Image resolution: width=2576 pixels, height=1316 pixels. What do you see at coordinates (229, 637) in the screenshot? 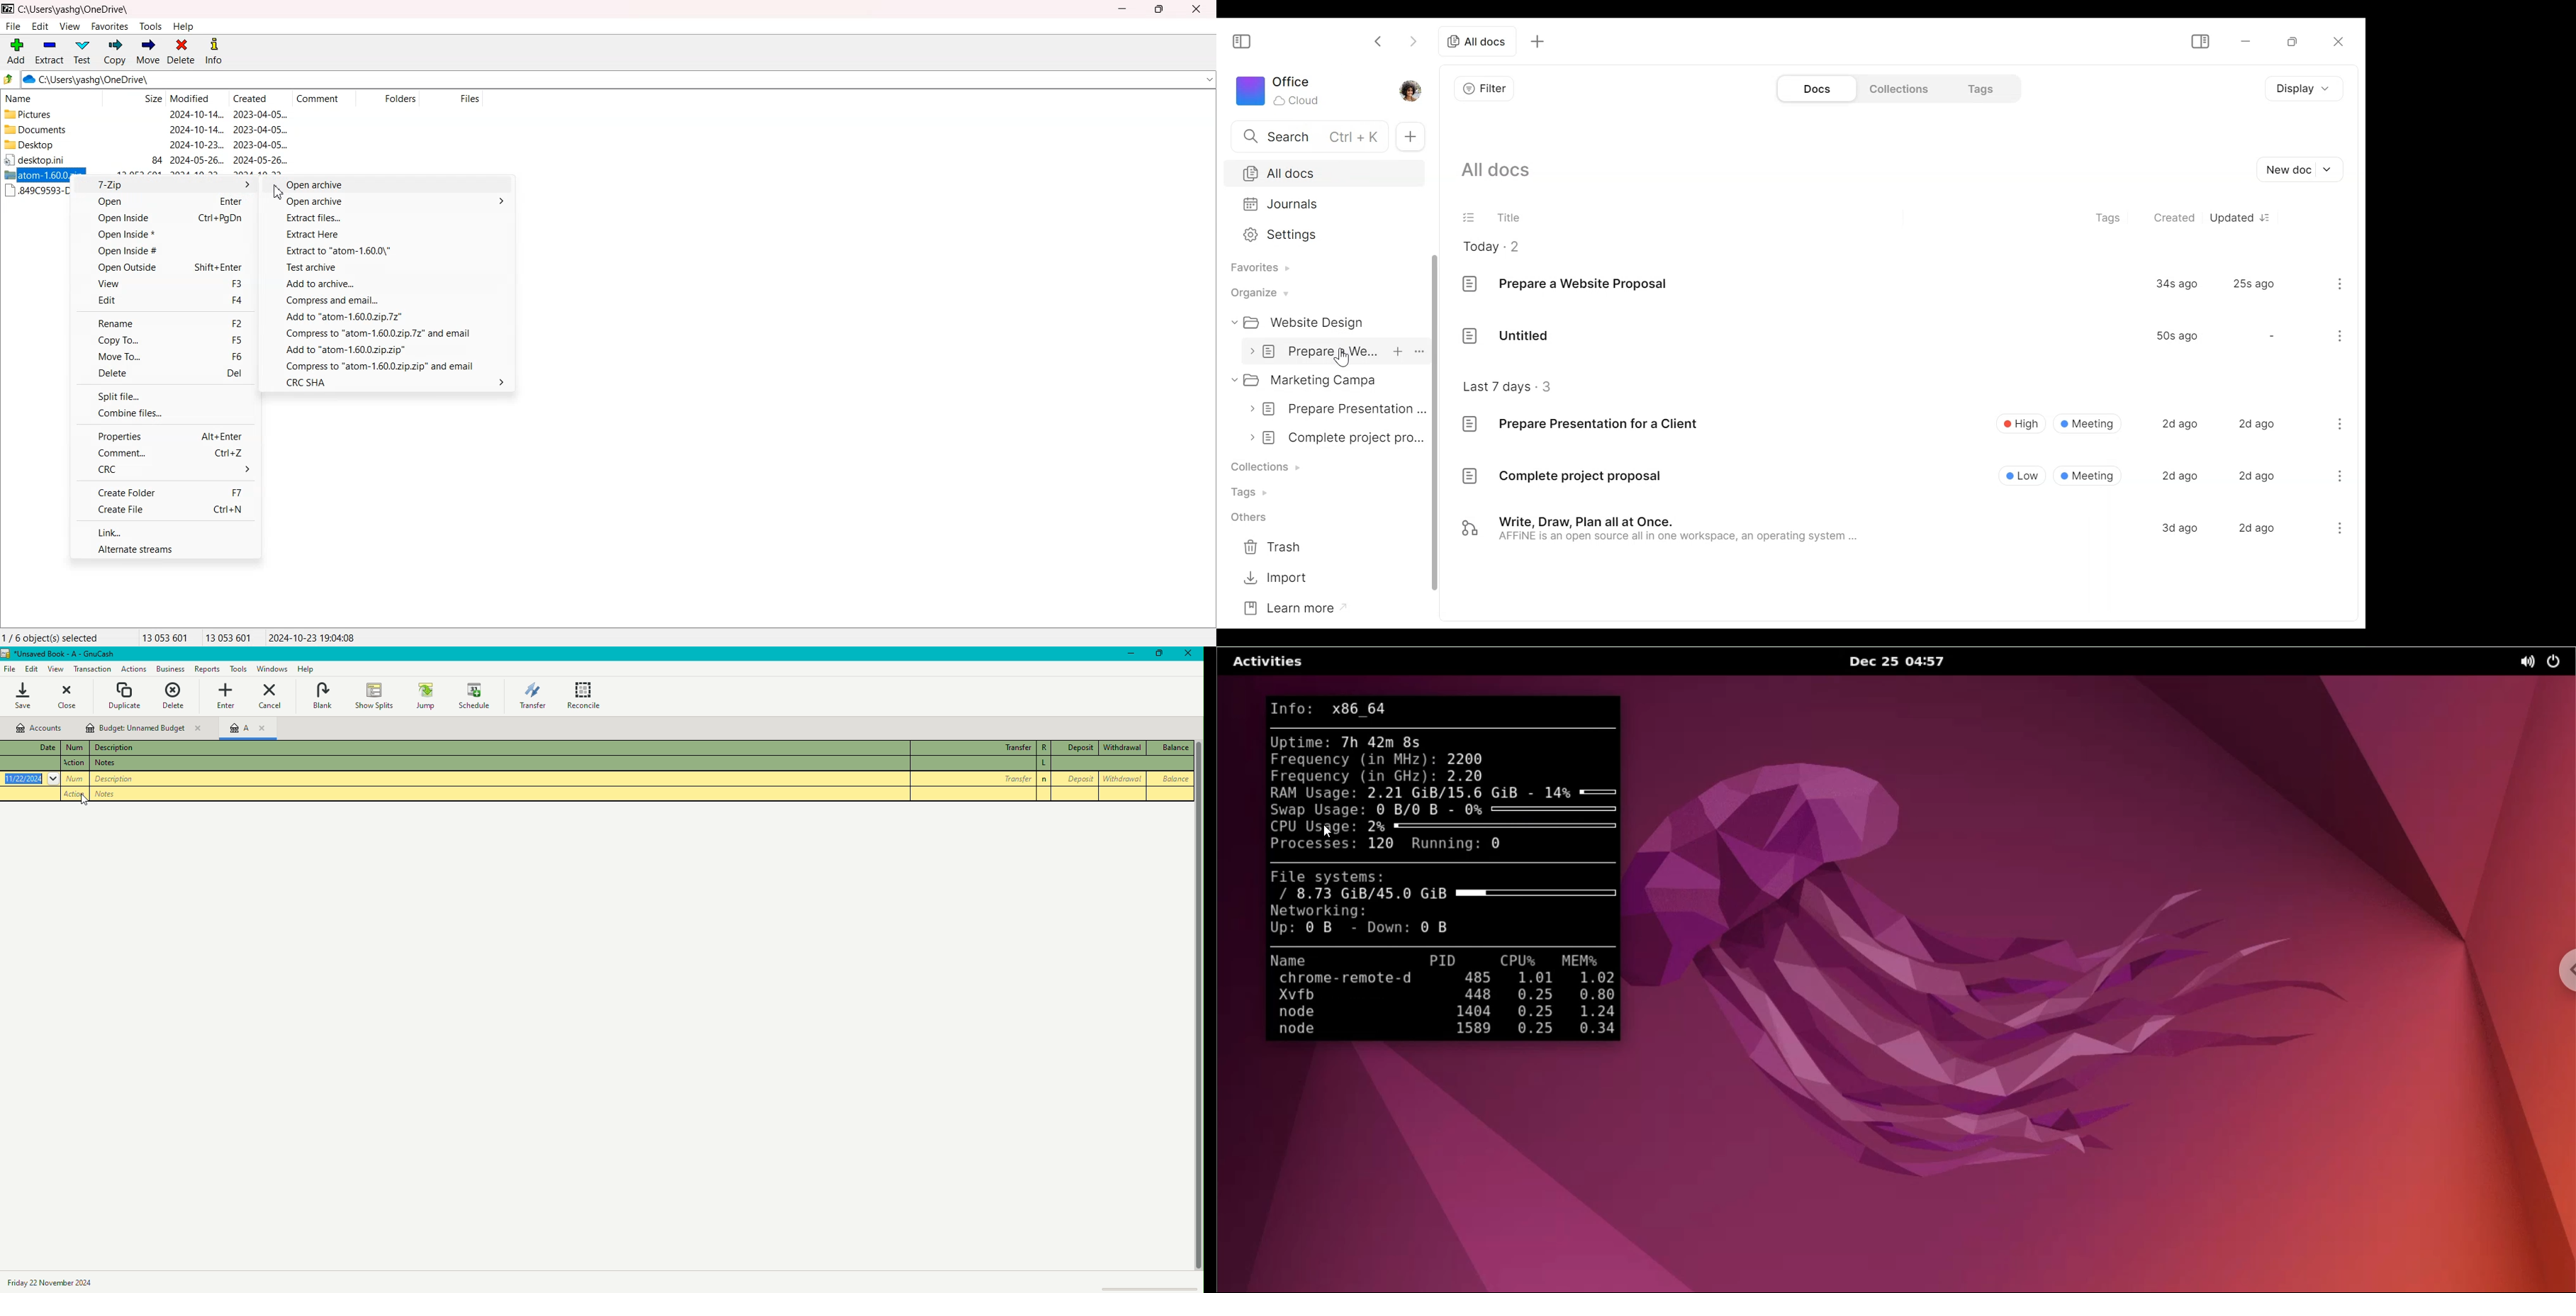
I see `13 053 601` at bounding box center [229, 637].